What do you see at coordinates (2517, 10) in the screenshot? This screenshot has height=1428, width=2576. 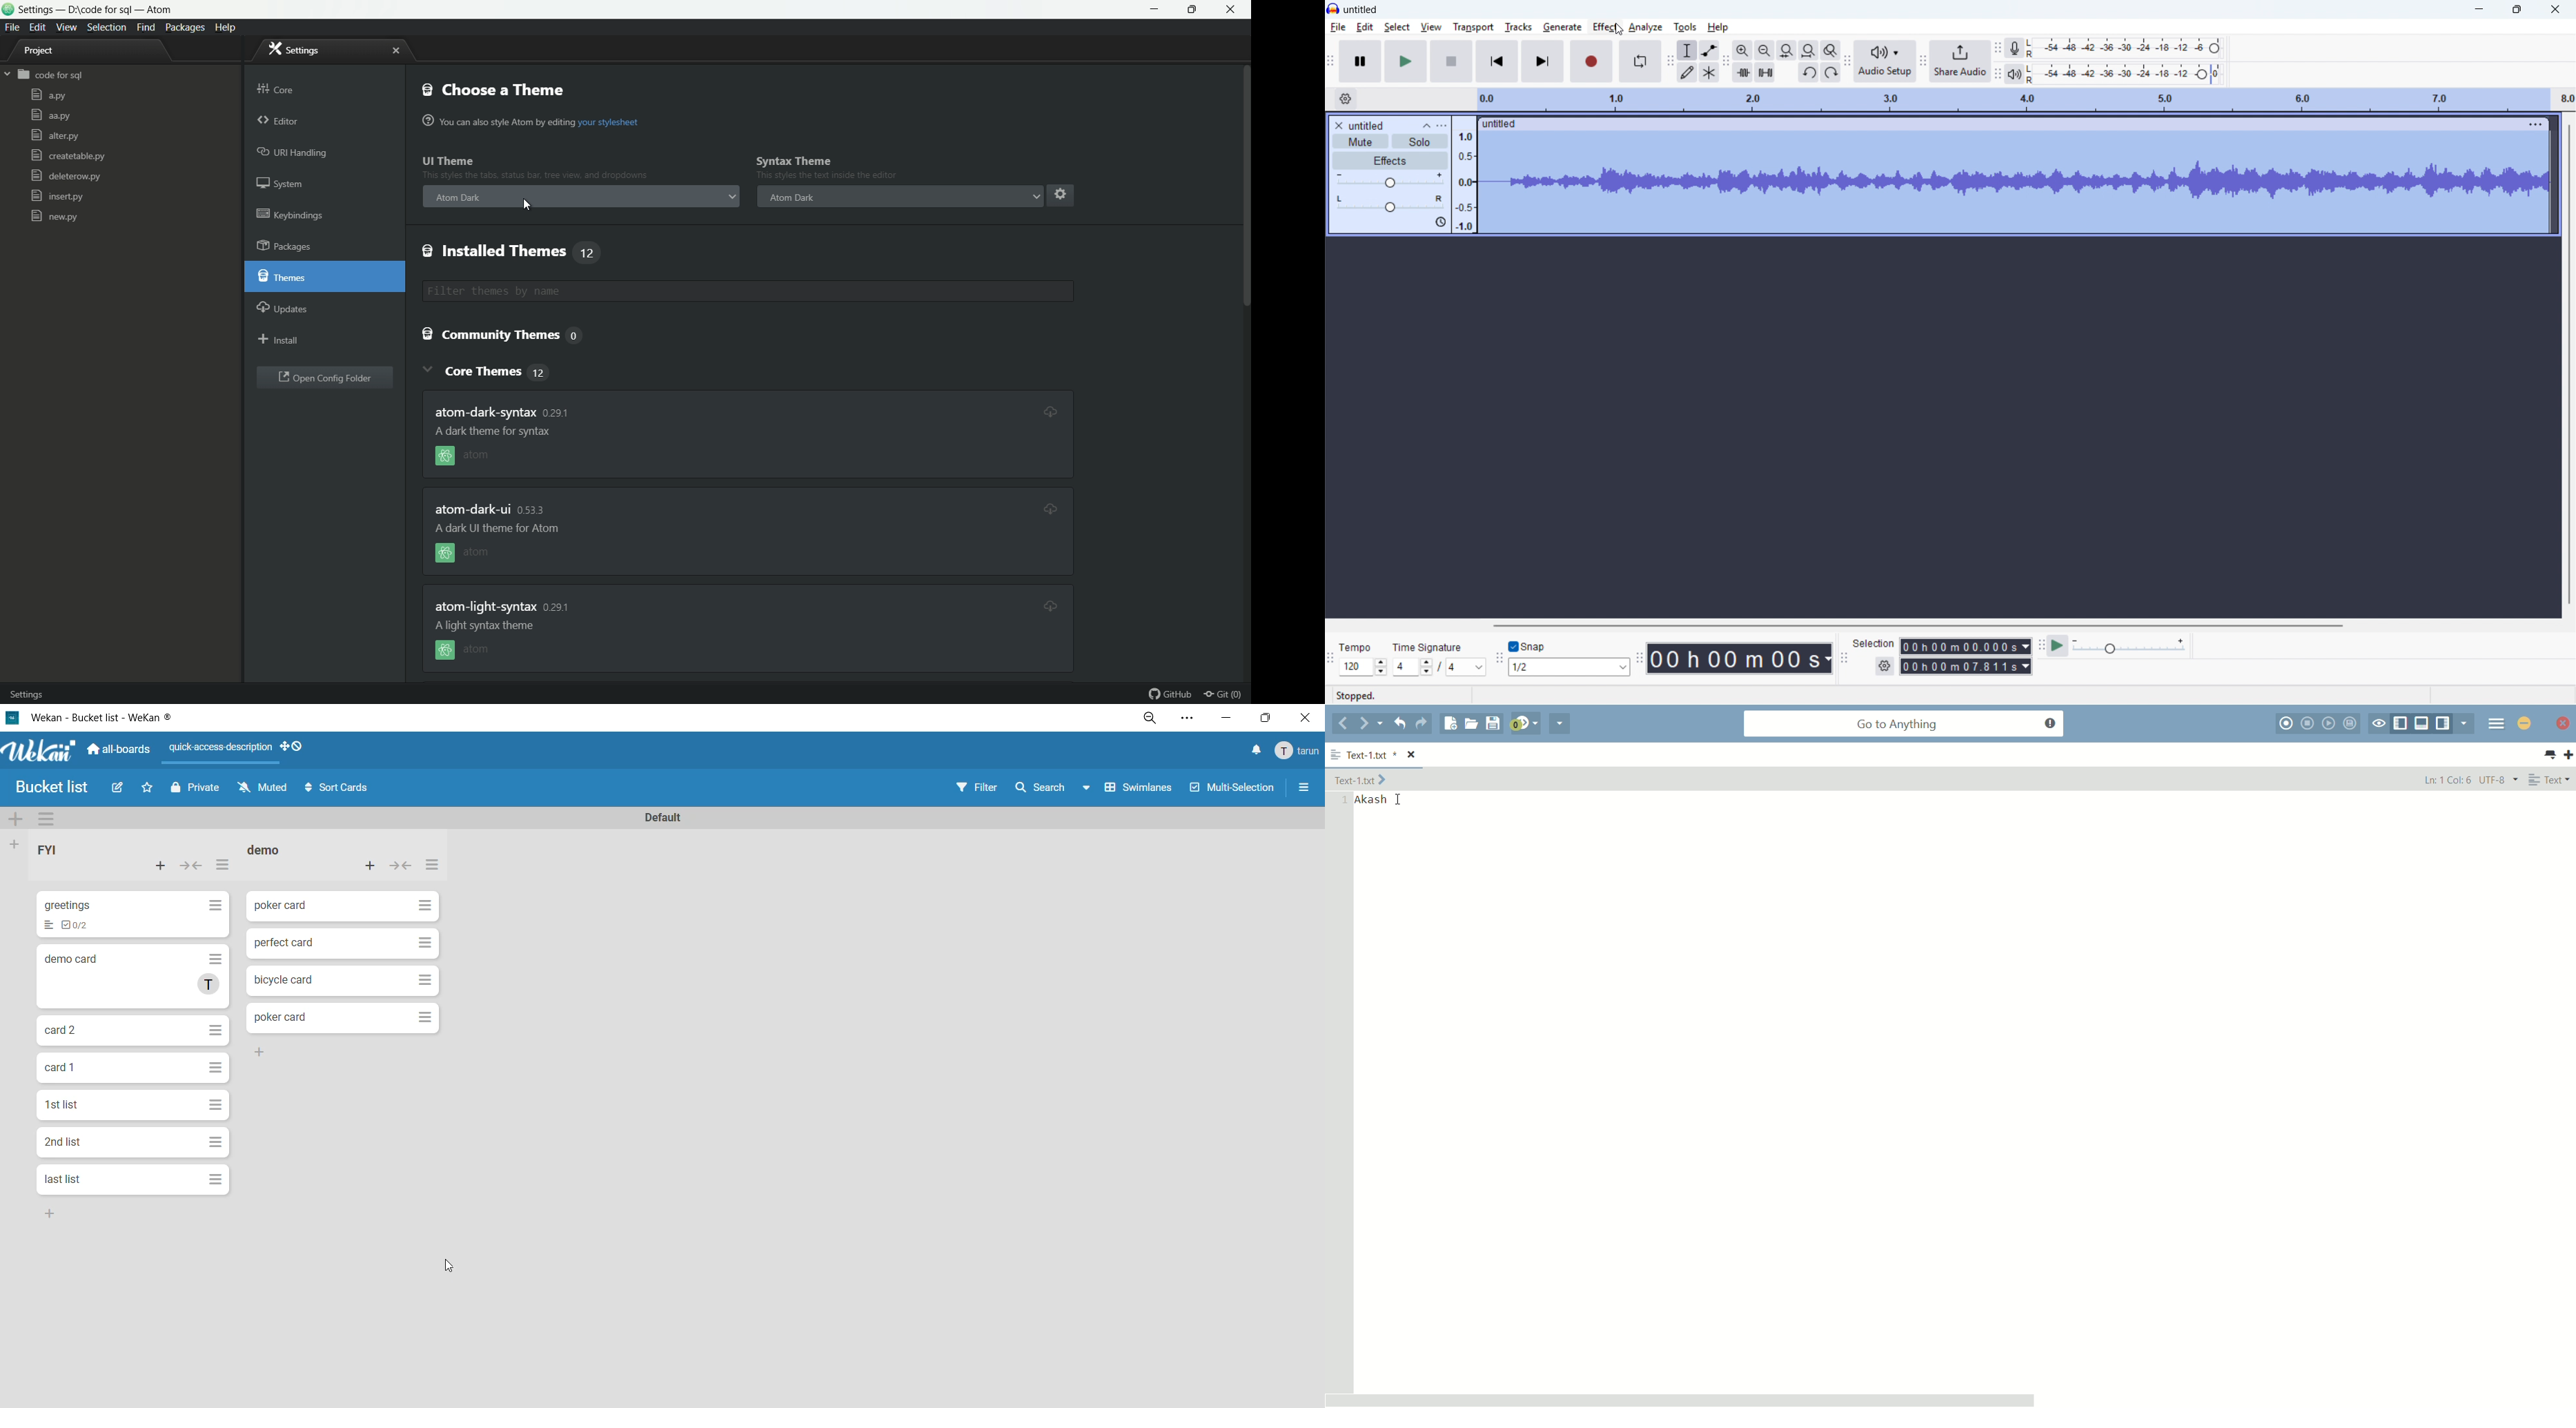 I see `Maximise ` at bounding box center [2517, 10].